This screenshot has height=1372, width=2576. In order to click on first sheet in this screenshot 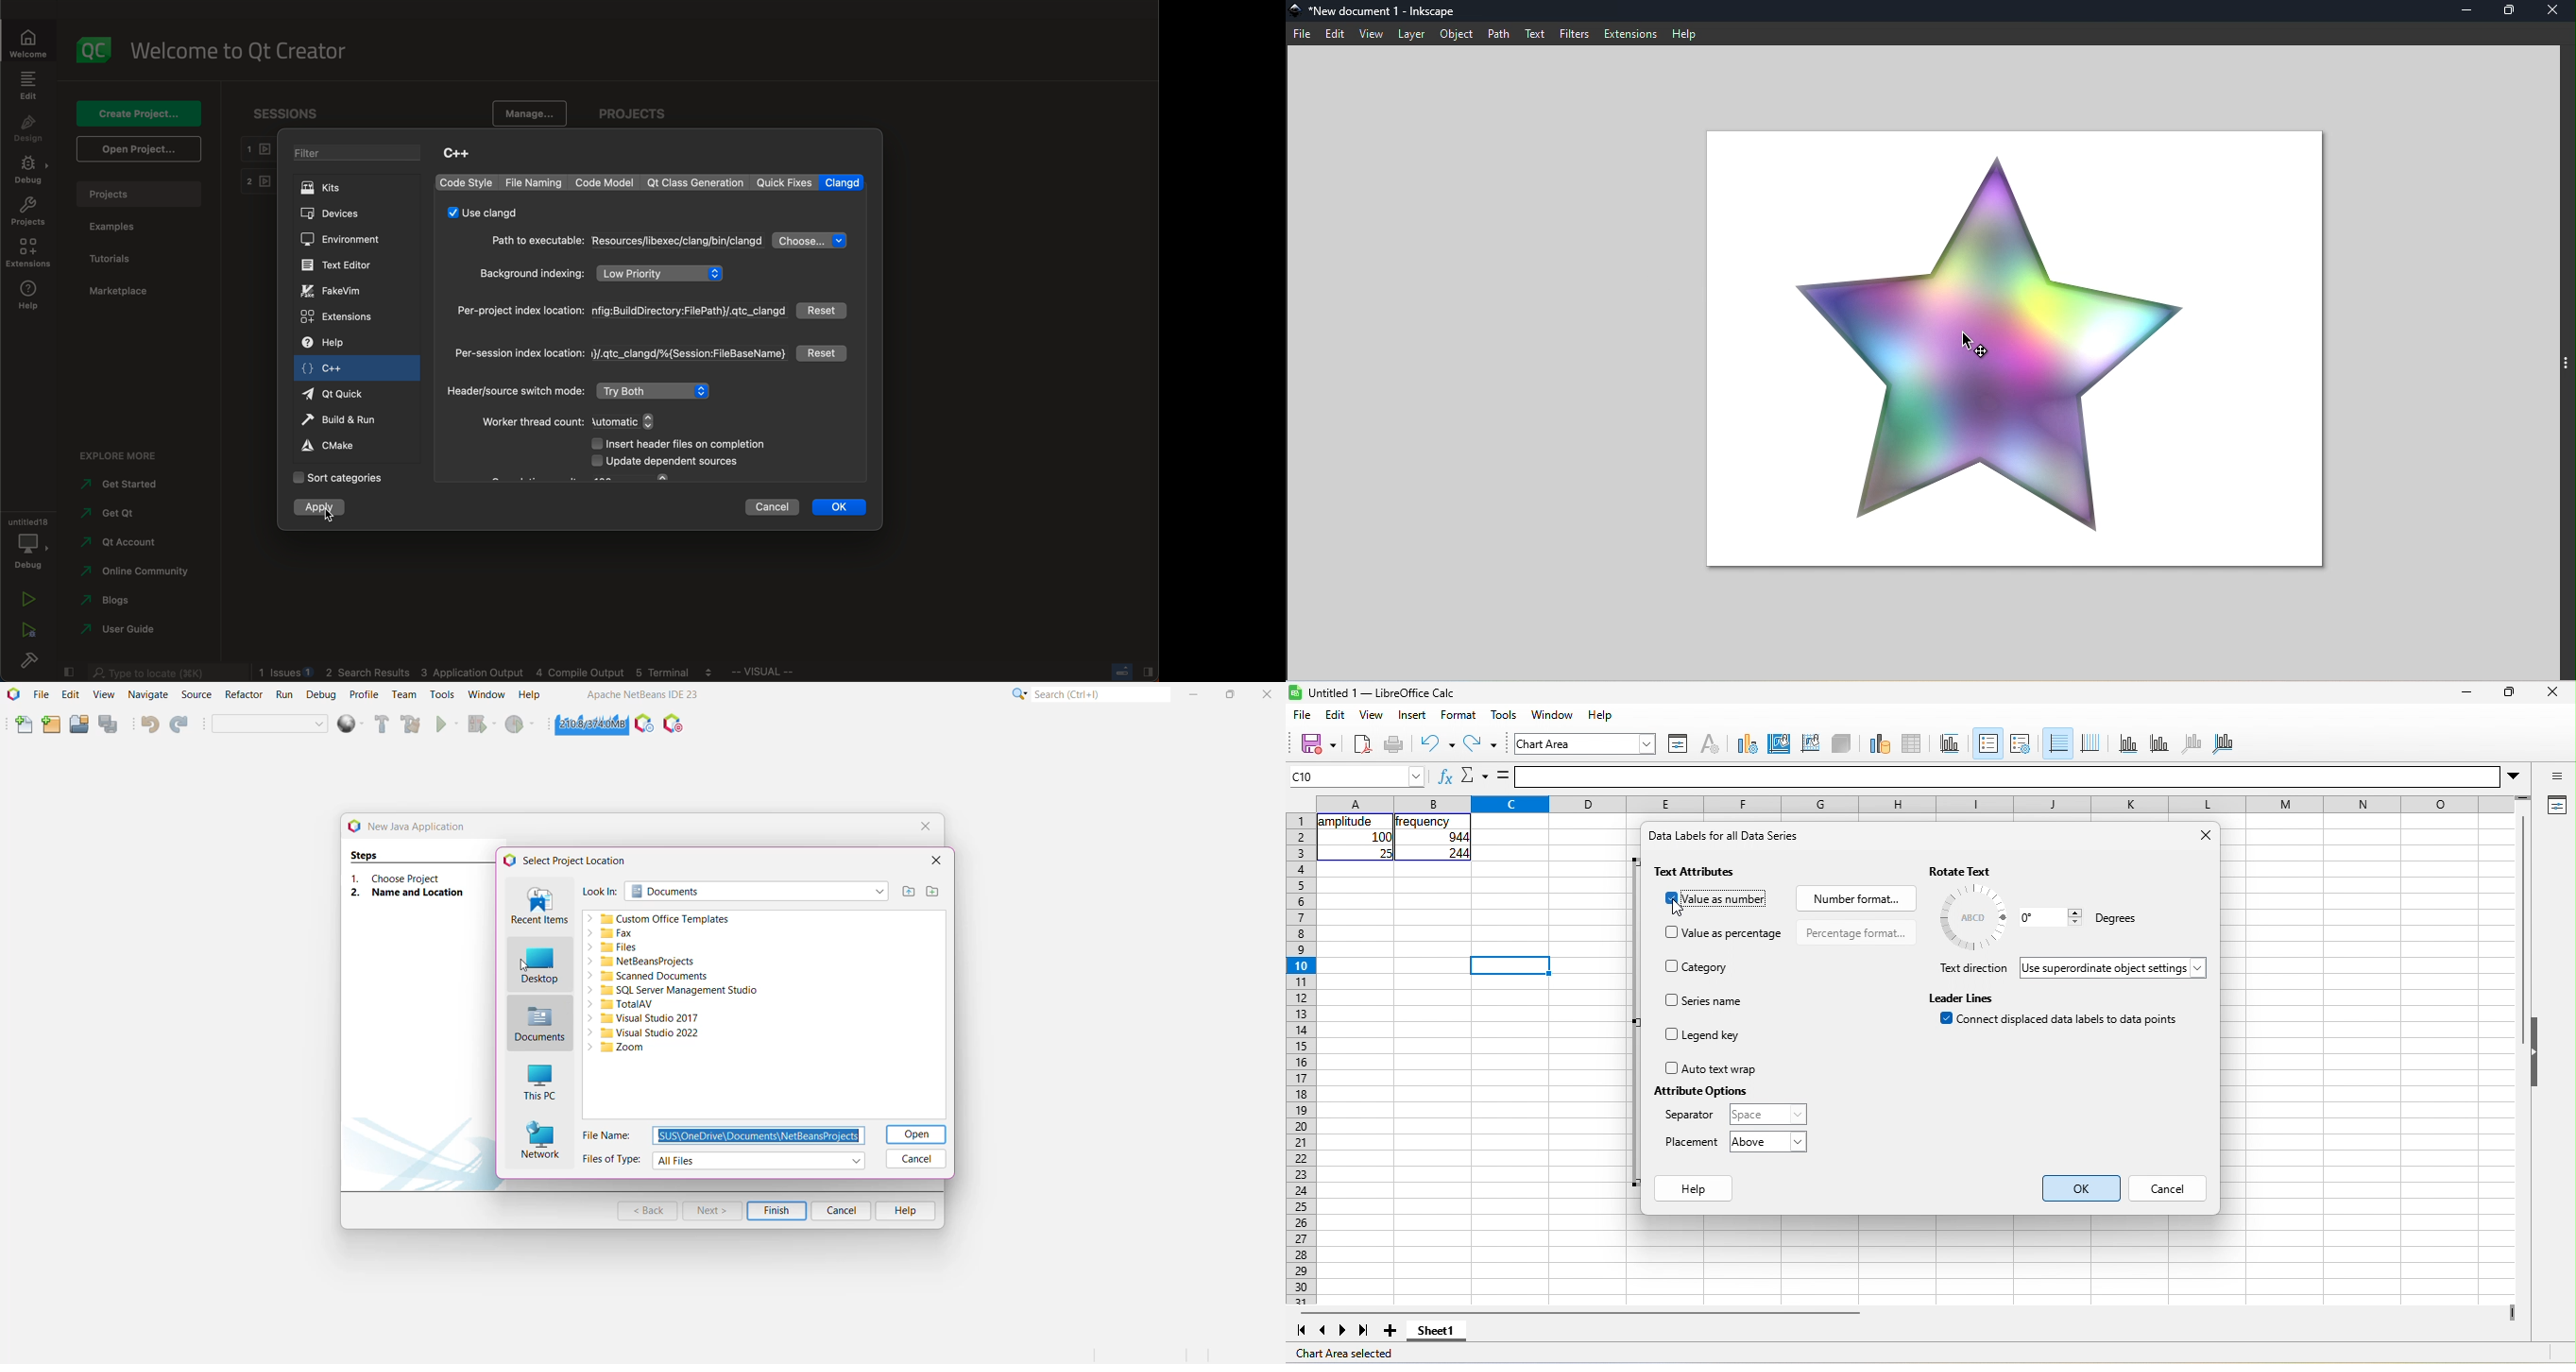, I will do `click(1299, 1329)`.